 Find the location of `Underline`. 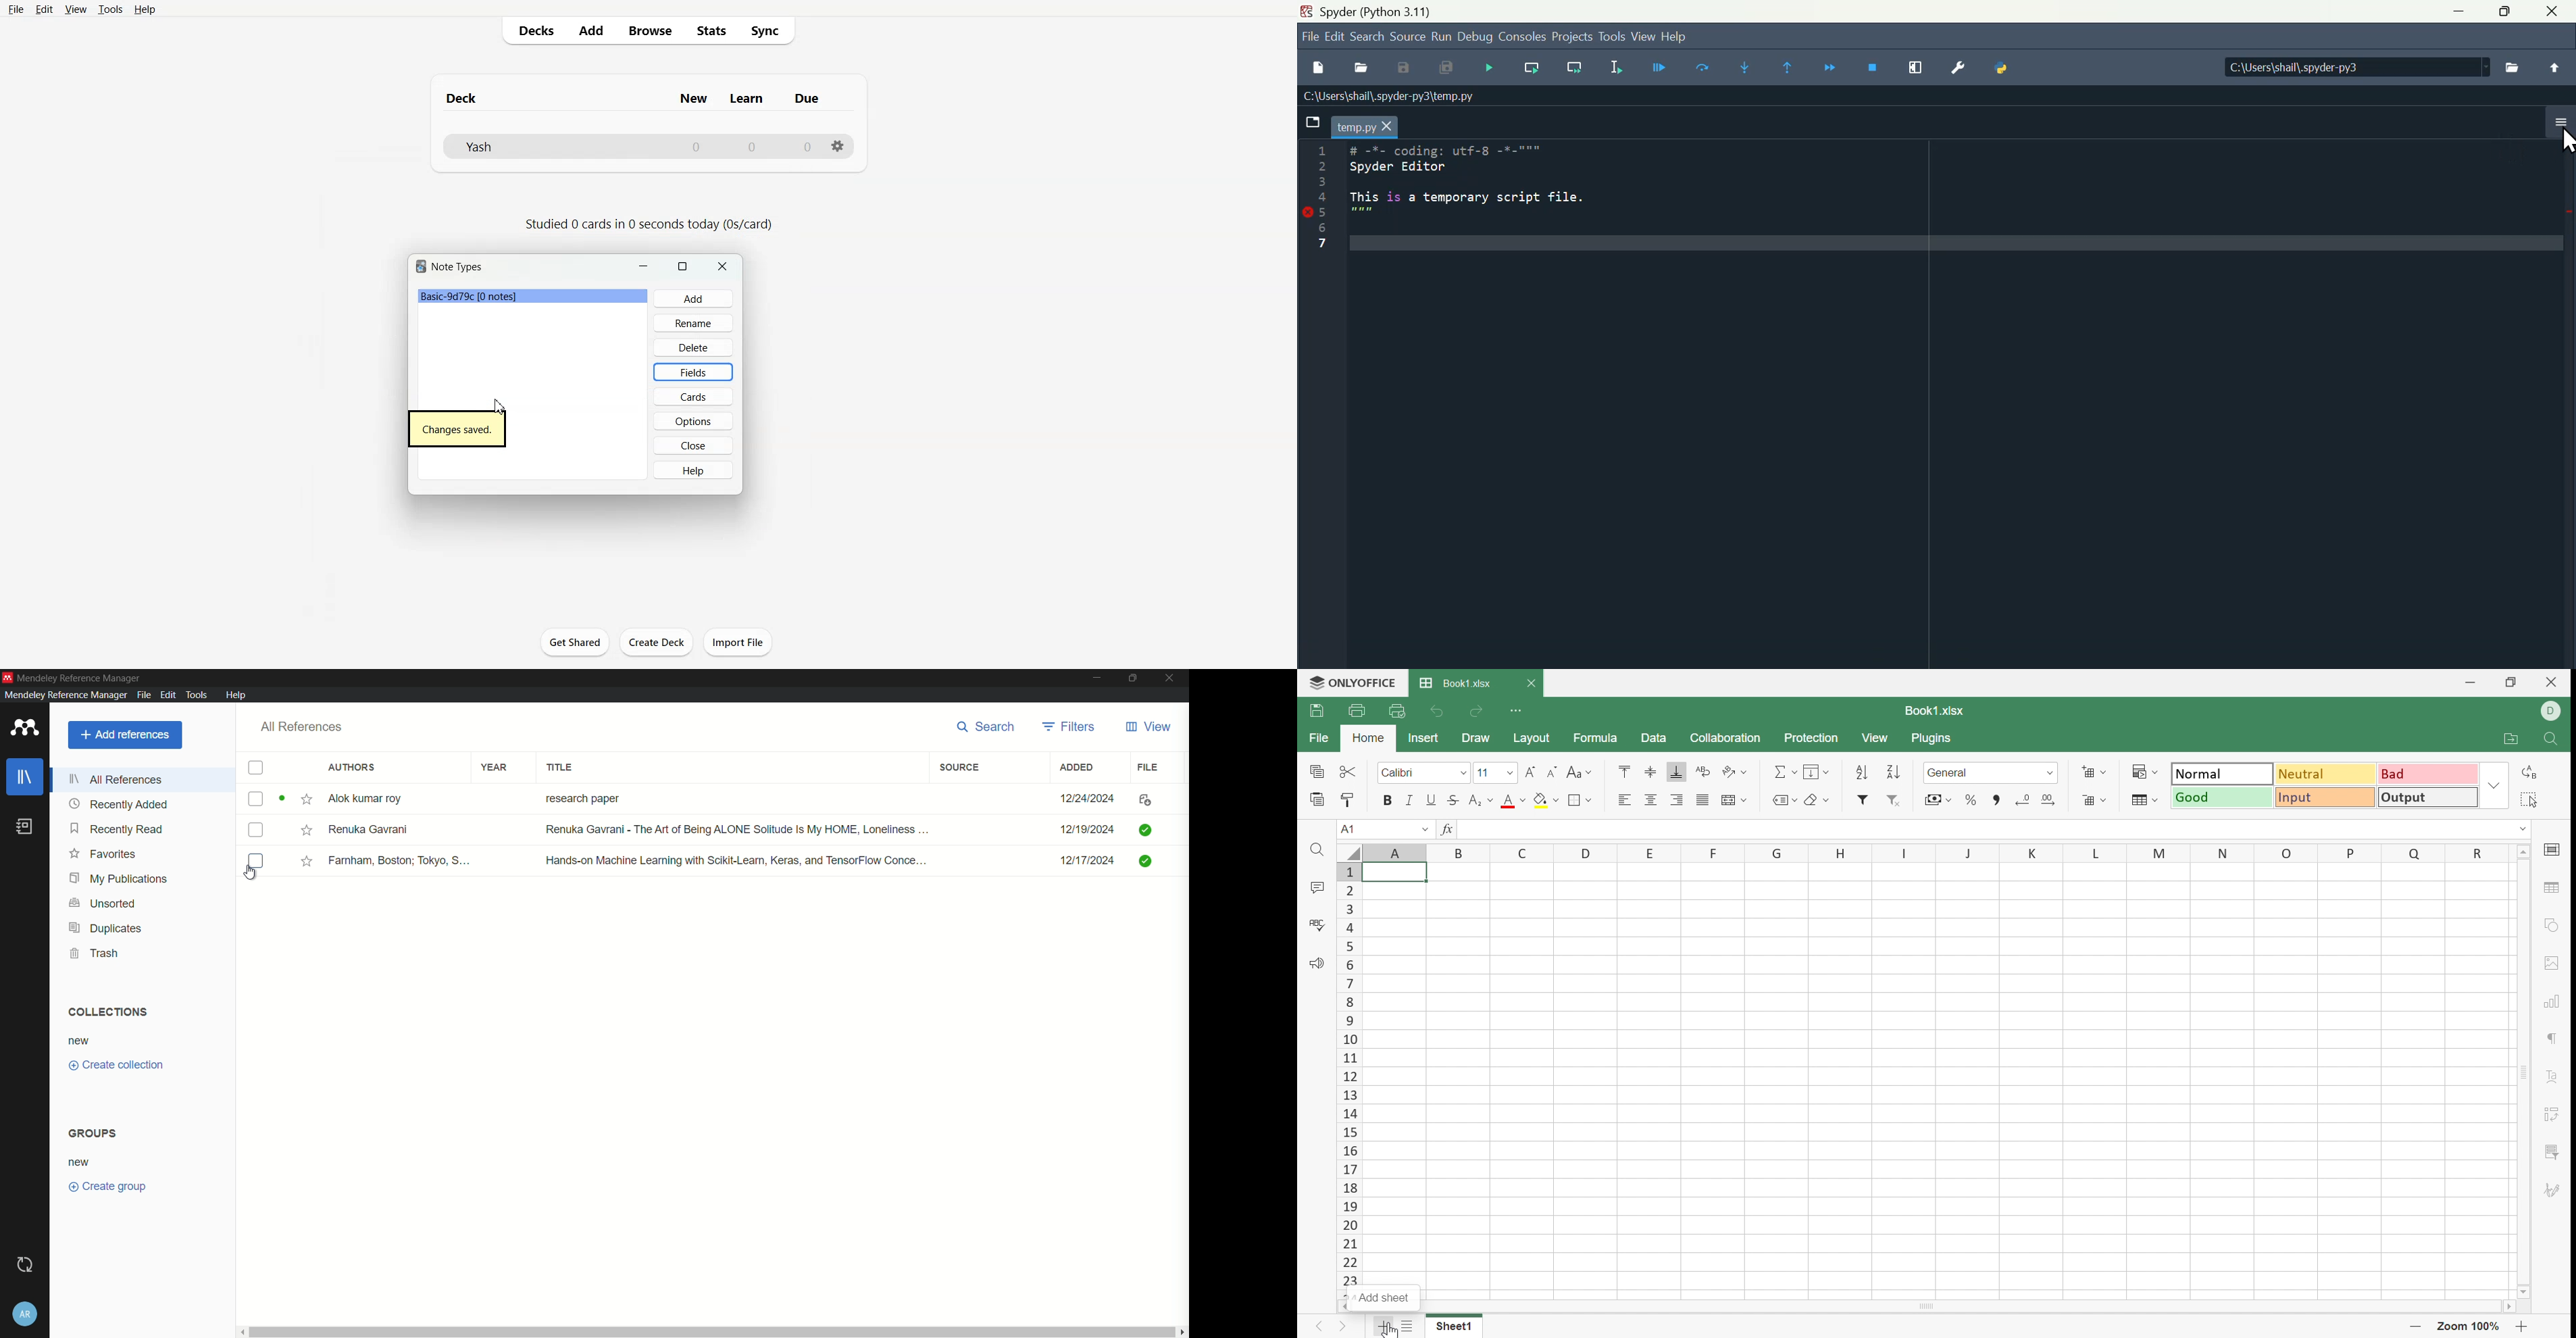

Underline is located at coordinates (1432, 800).